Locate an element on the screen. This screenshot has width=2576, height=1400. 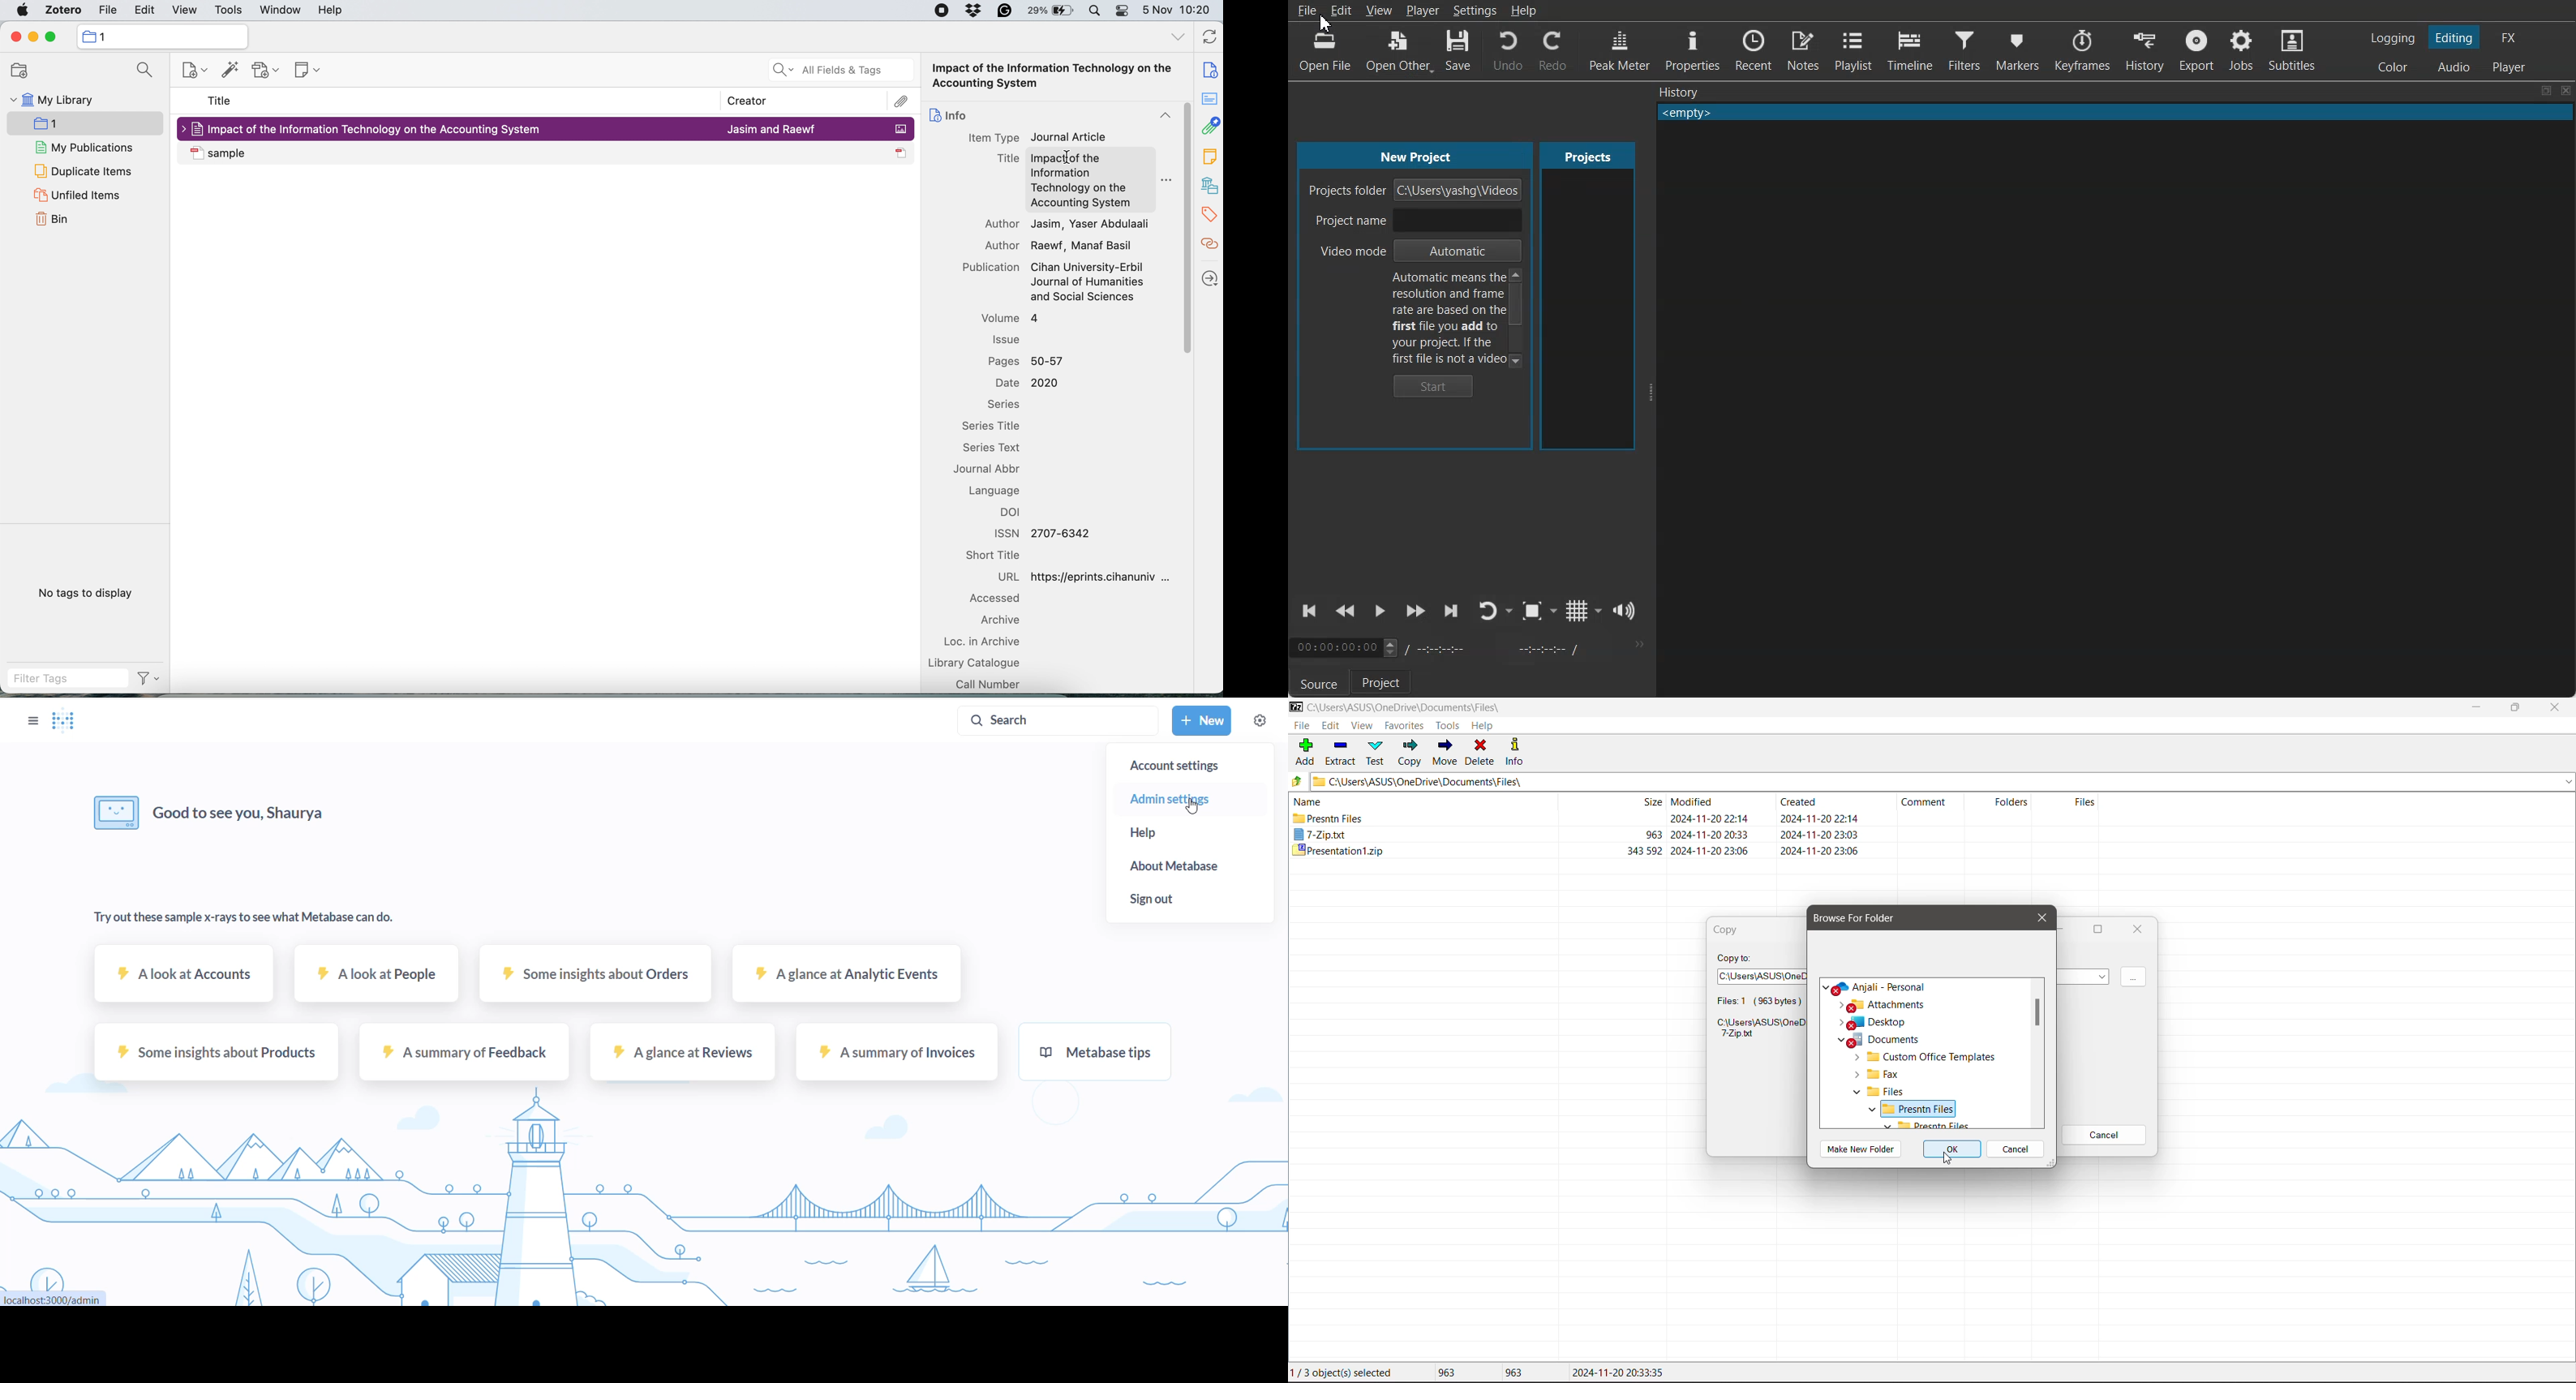
Click to Browse for more locations is located at coordinates (2133, 978).